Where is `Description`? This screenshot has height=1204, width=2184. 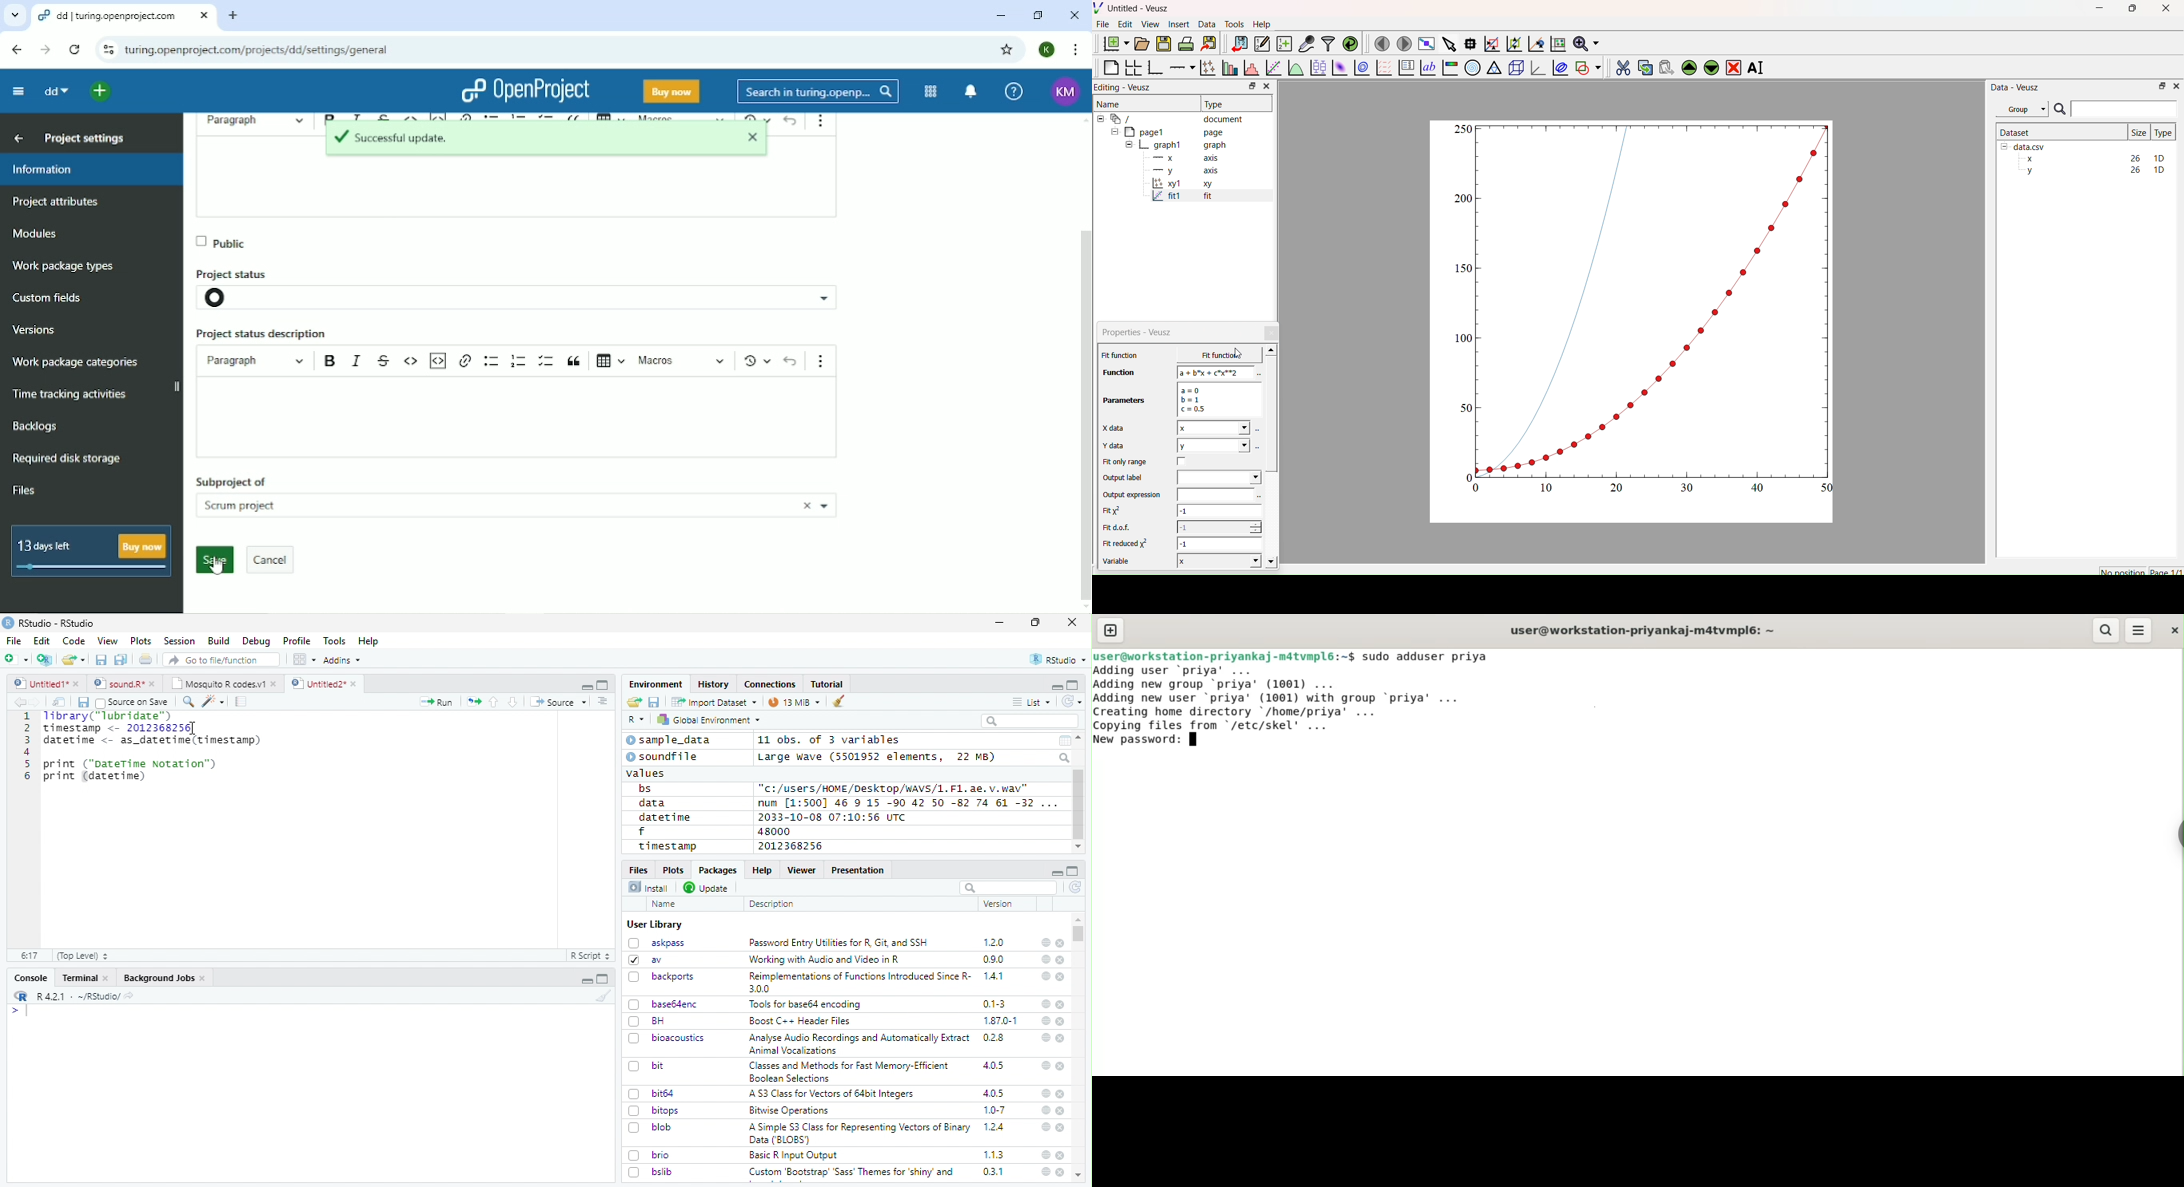
Description is located at coordinates (772, 904).